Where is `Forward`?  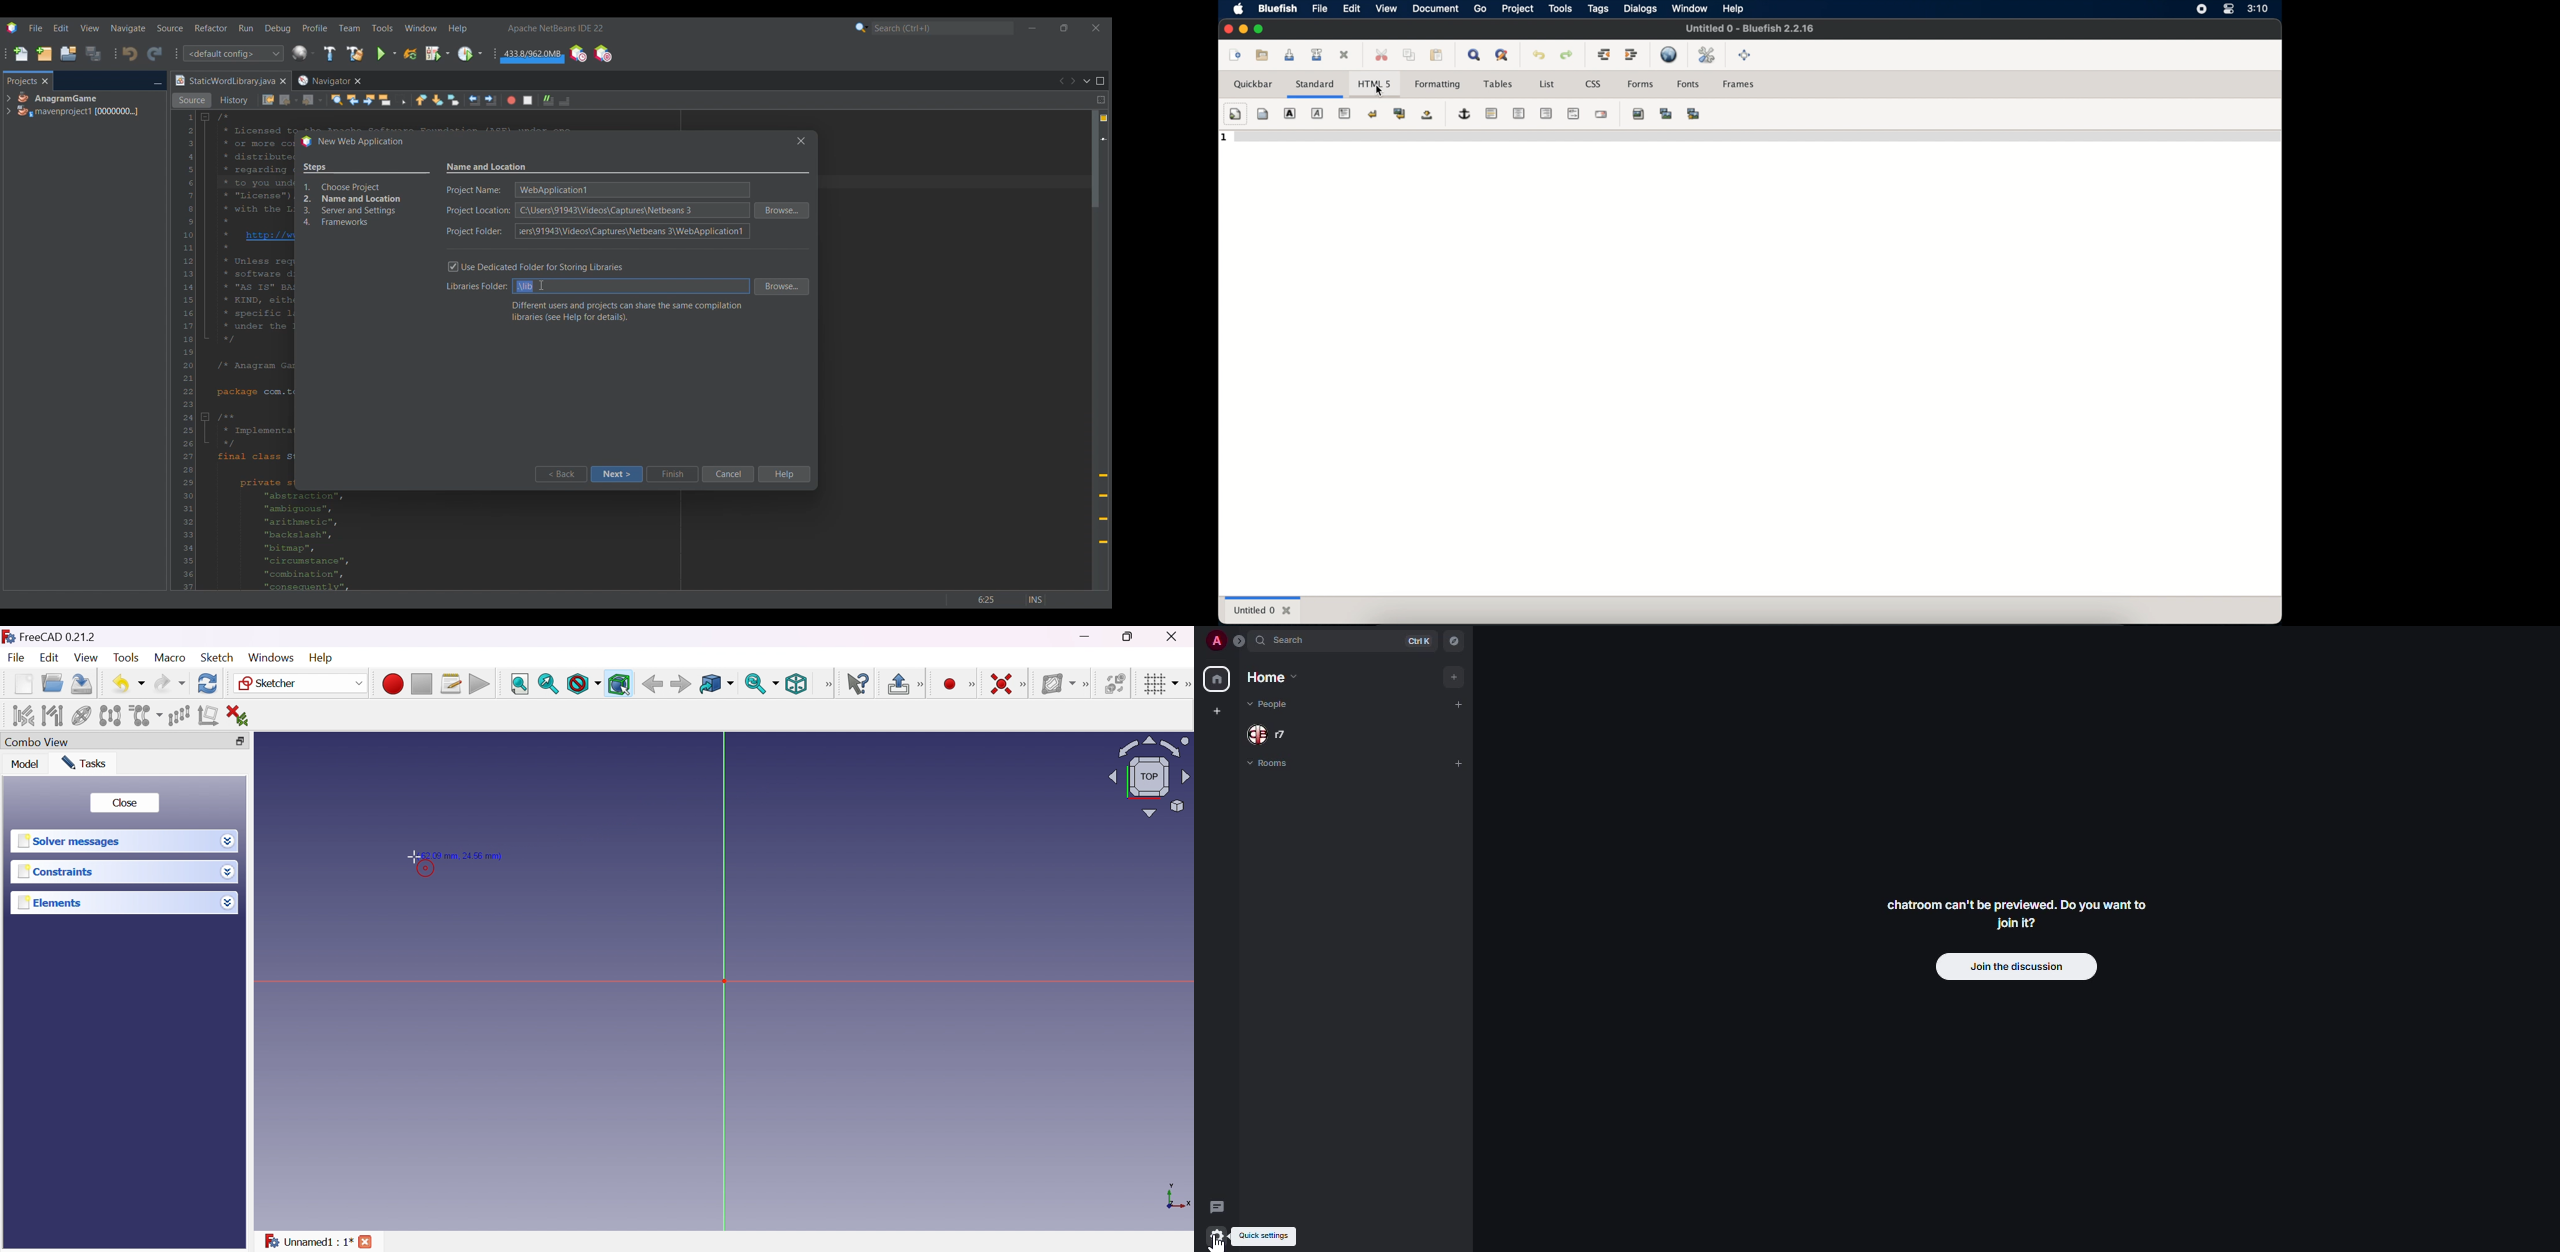 Forward is located at coordinates (681, 685).